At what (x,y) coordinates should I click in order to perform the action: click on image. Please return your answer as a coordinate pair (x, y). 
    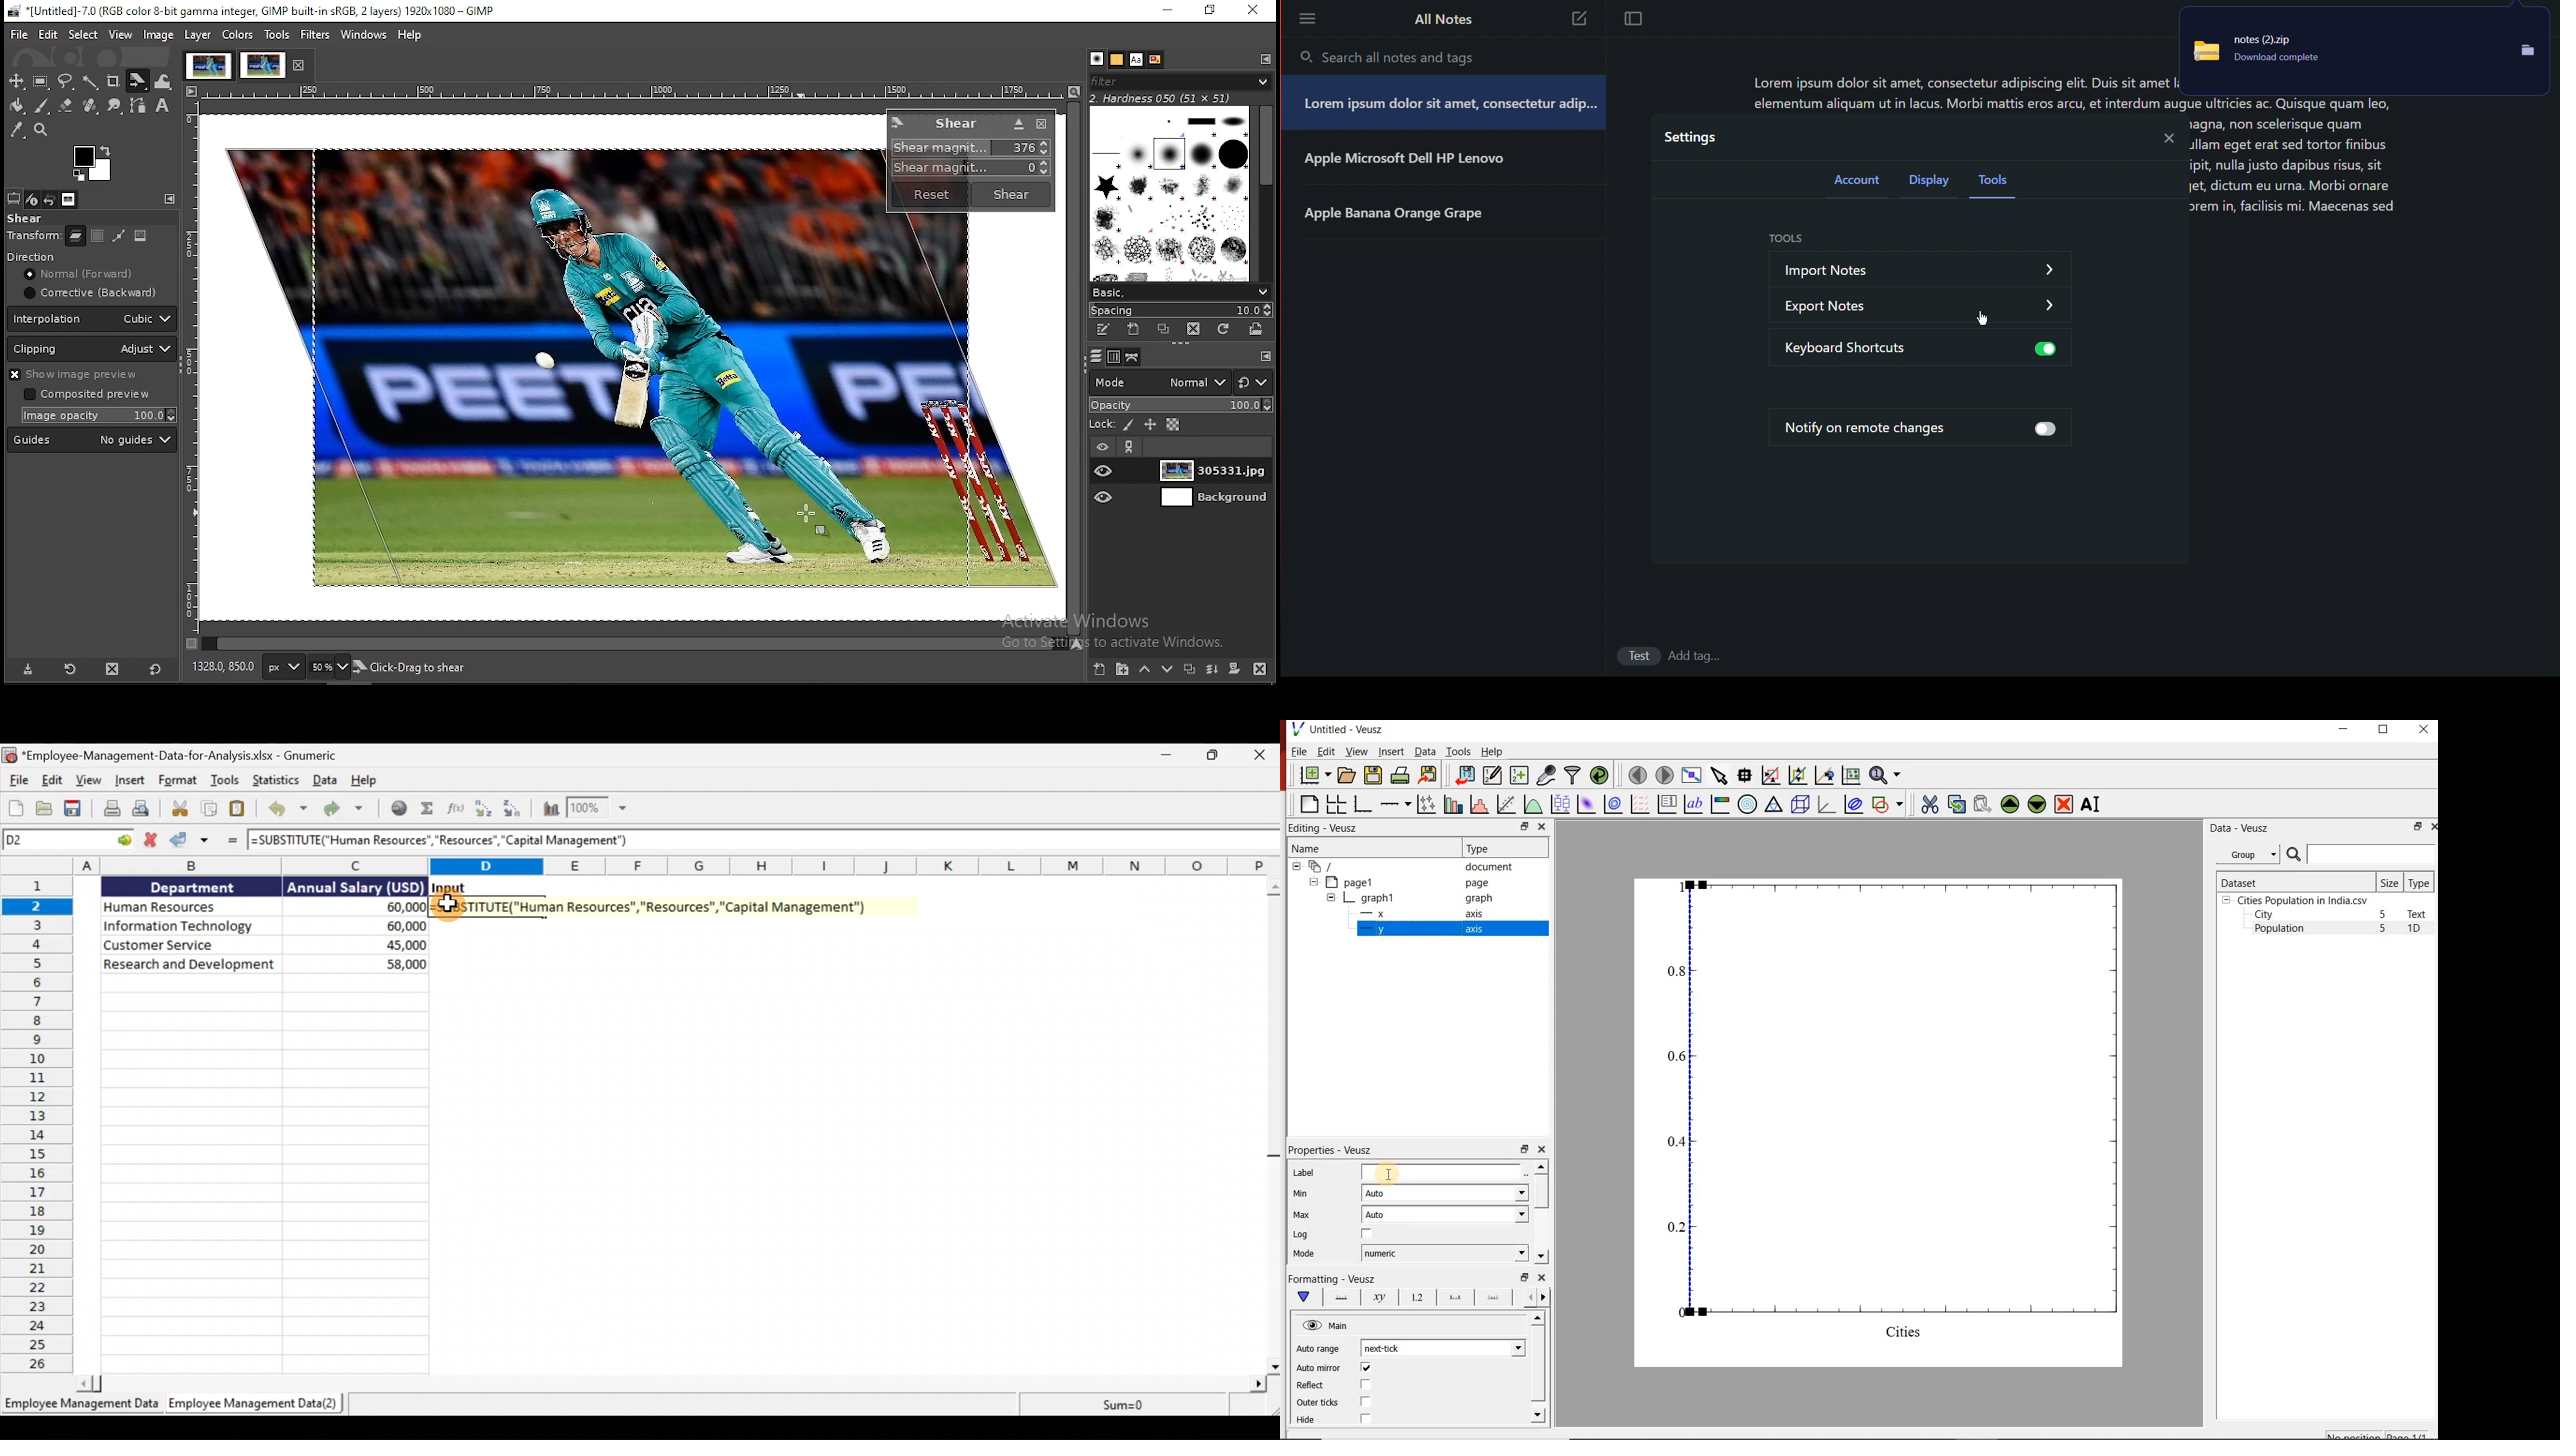
    Looking at the image, I should click on (600, 372).